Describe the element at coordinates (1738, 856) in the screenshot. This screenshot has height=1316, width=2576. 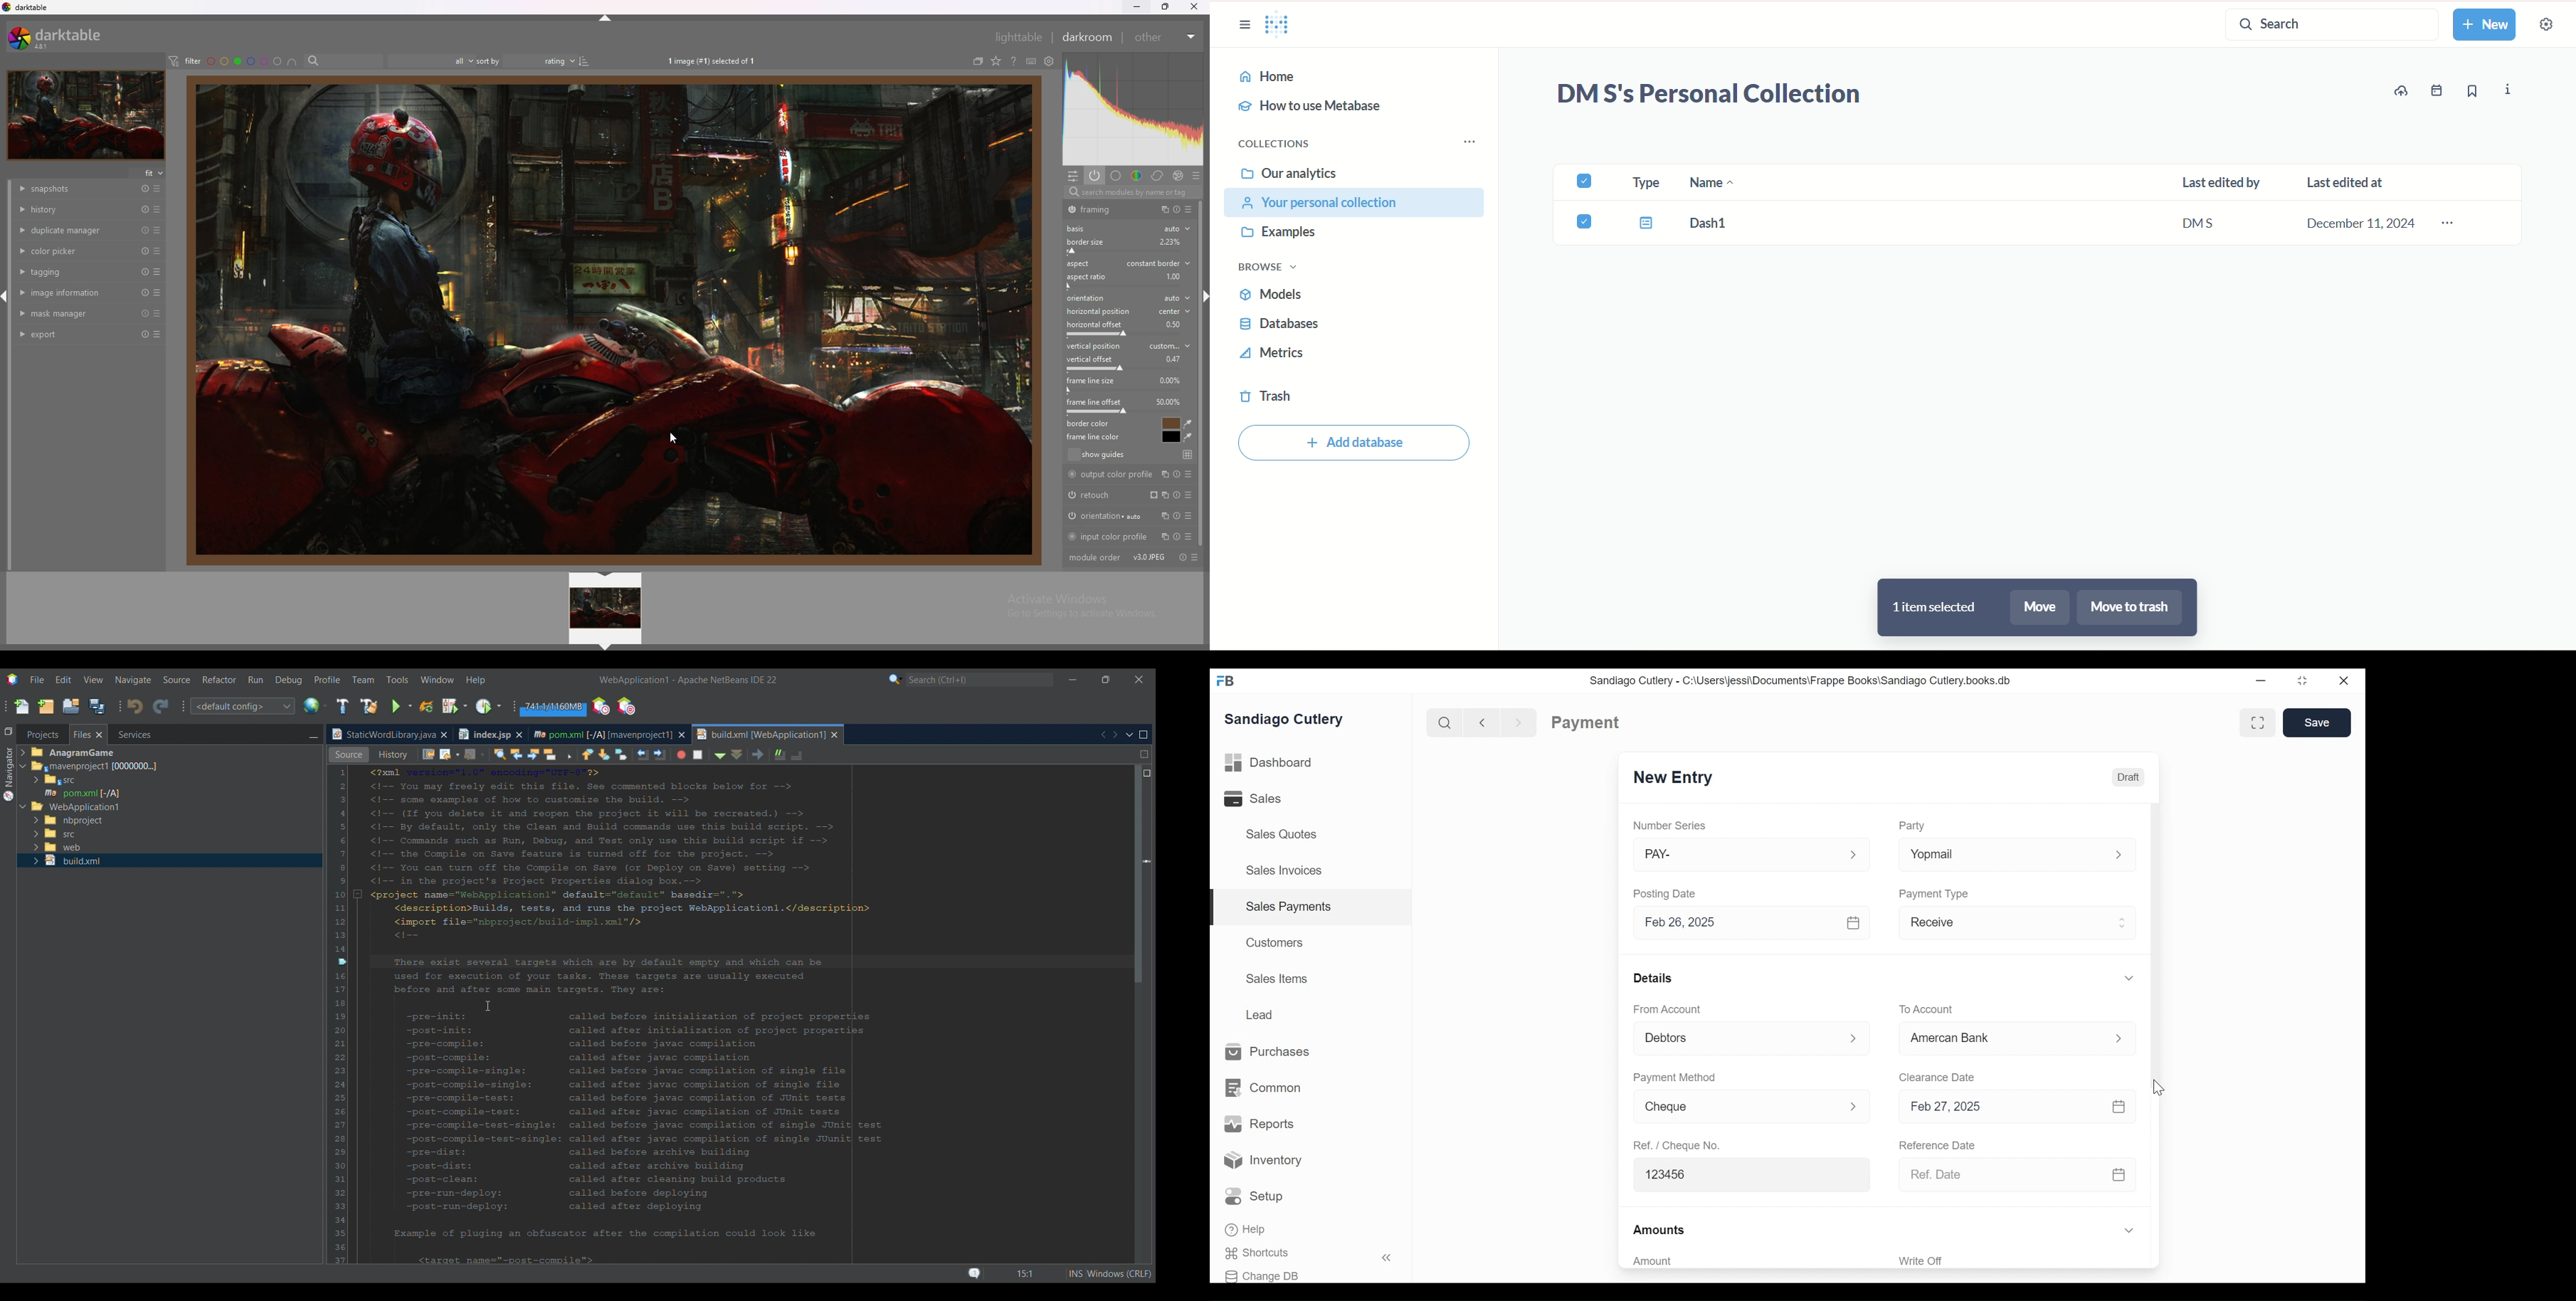
I see `PAY-` at that location.